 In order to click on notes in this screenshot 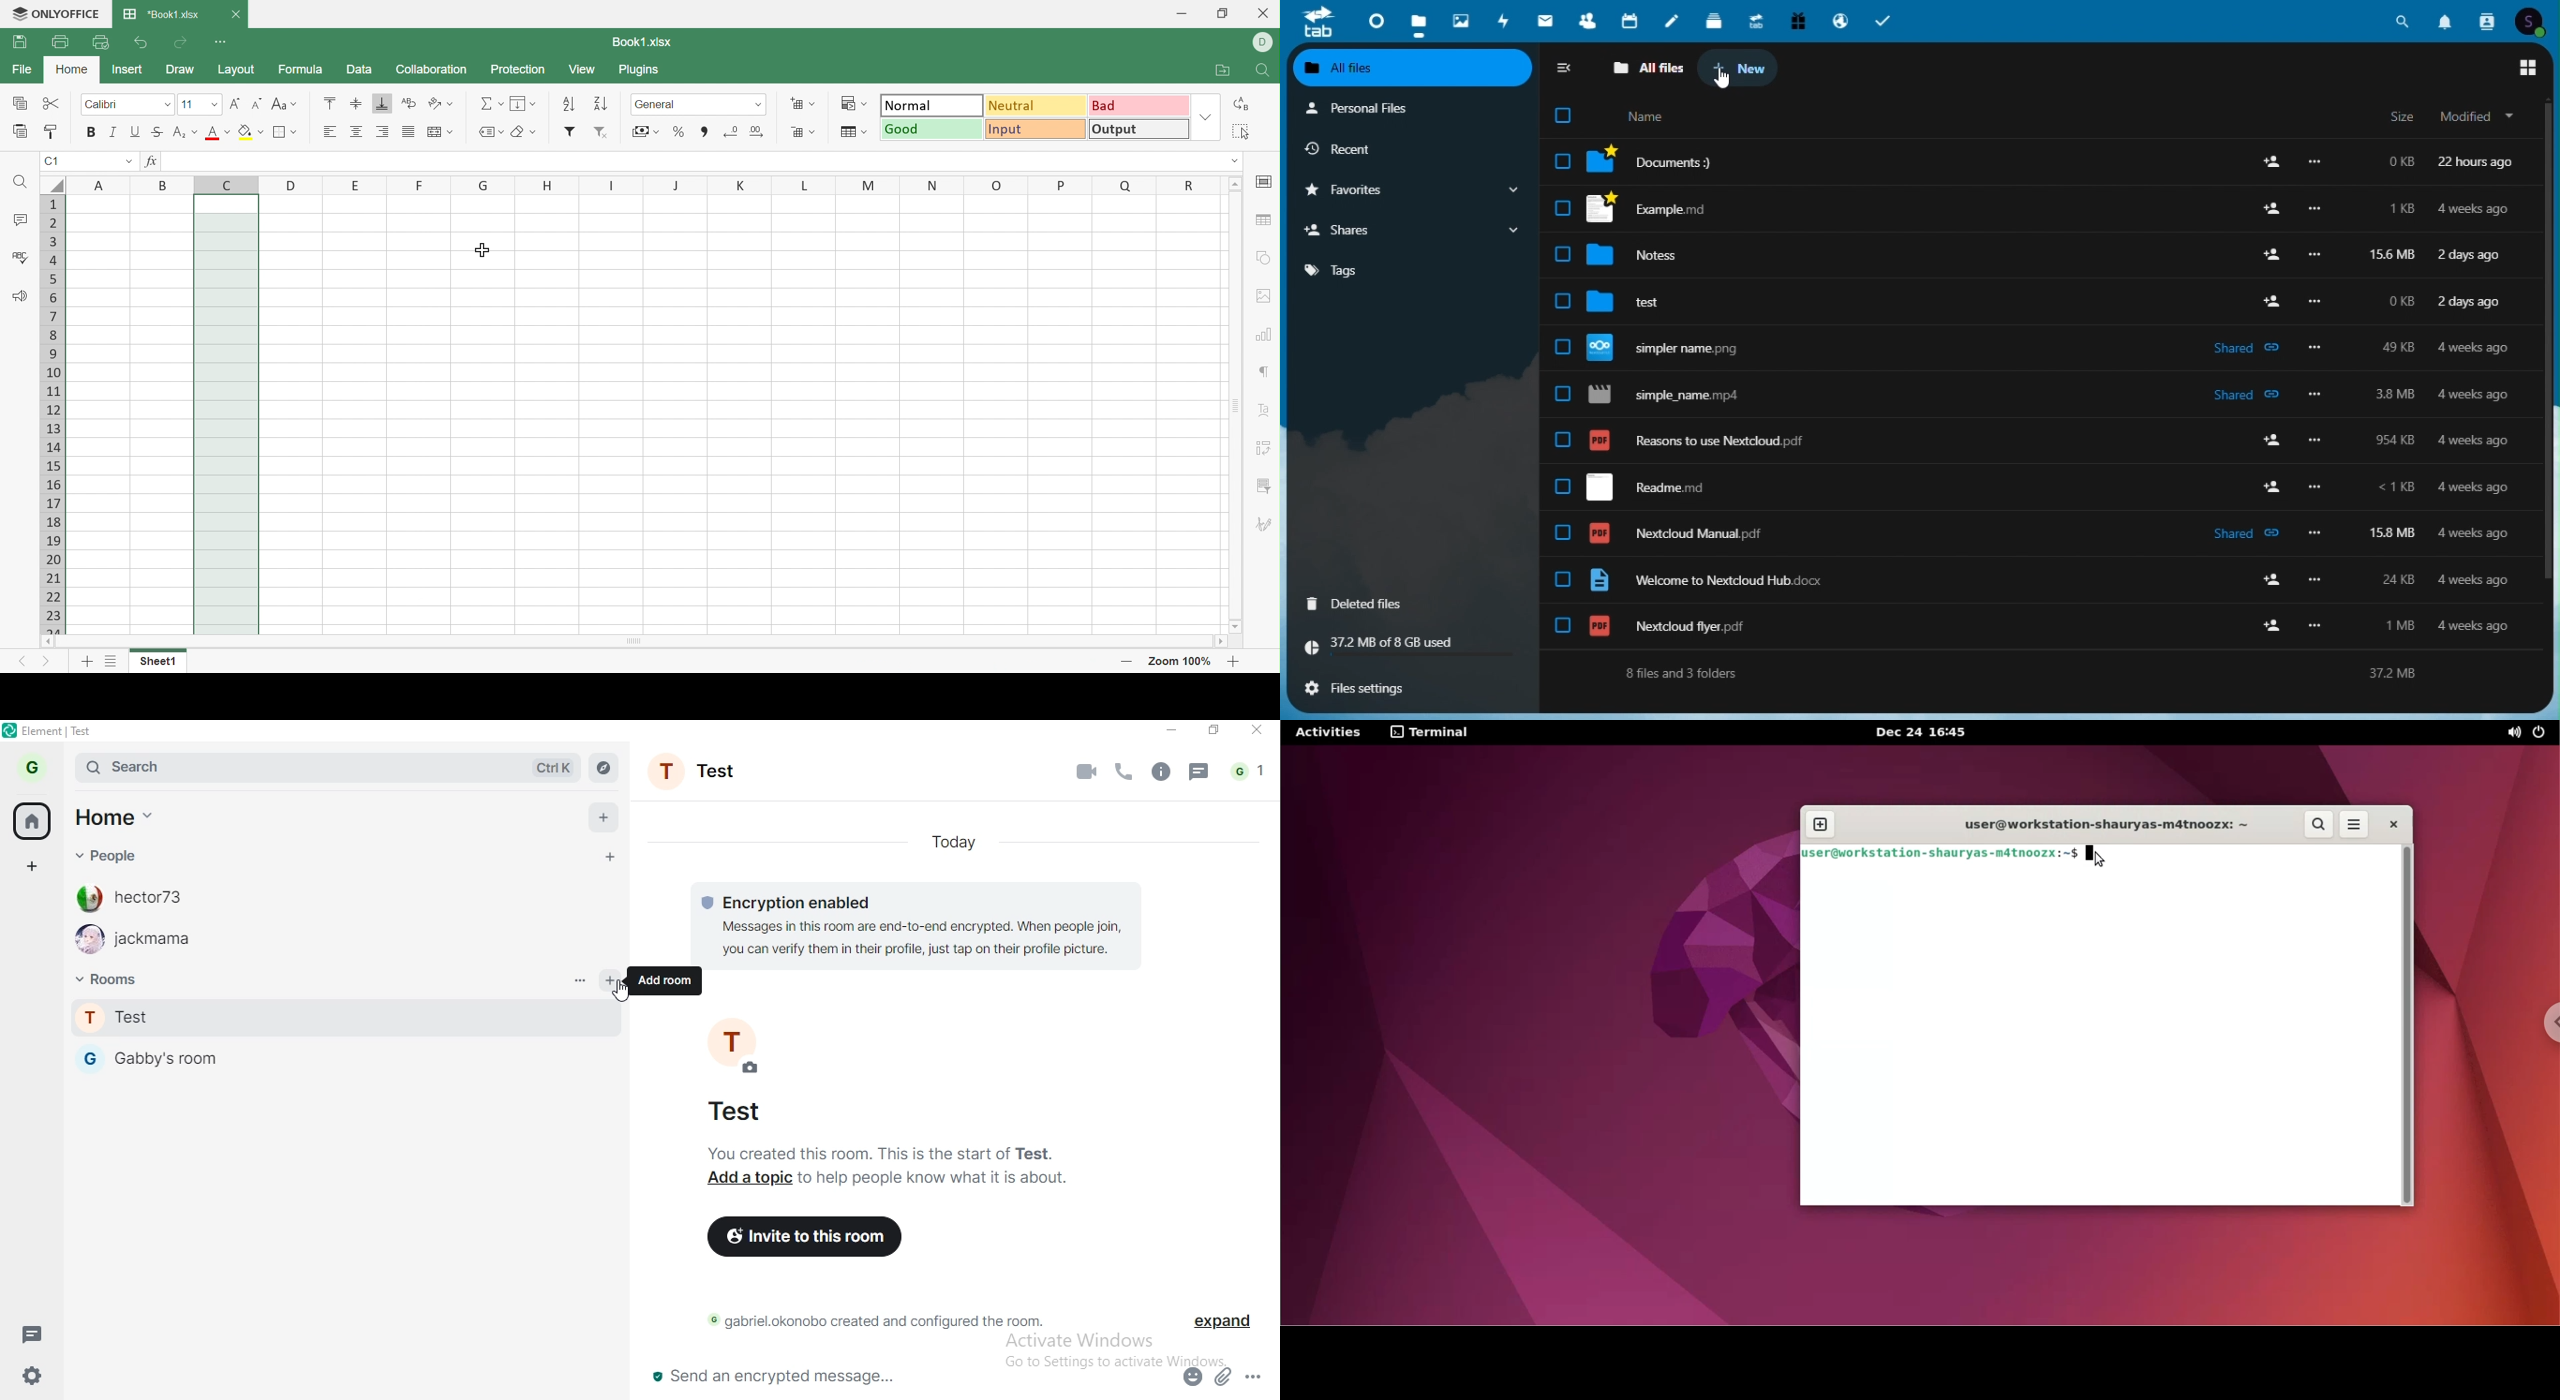, I will do `click(1674, 20)`.